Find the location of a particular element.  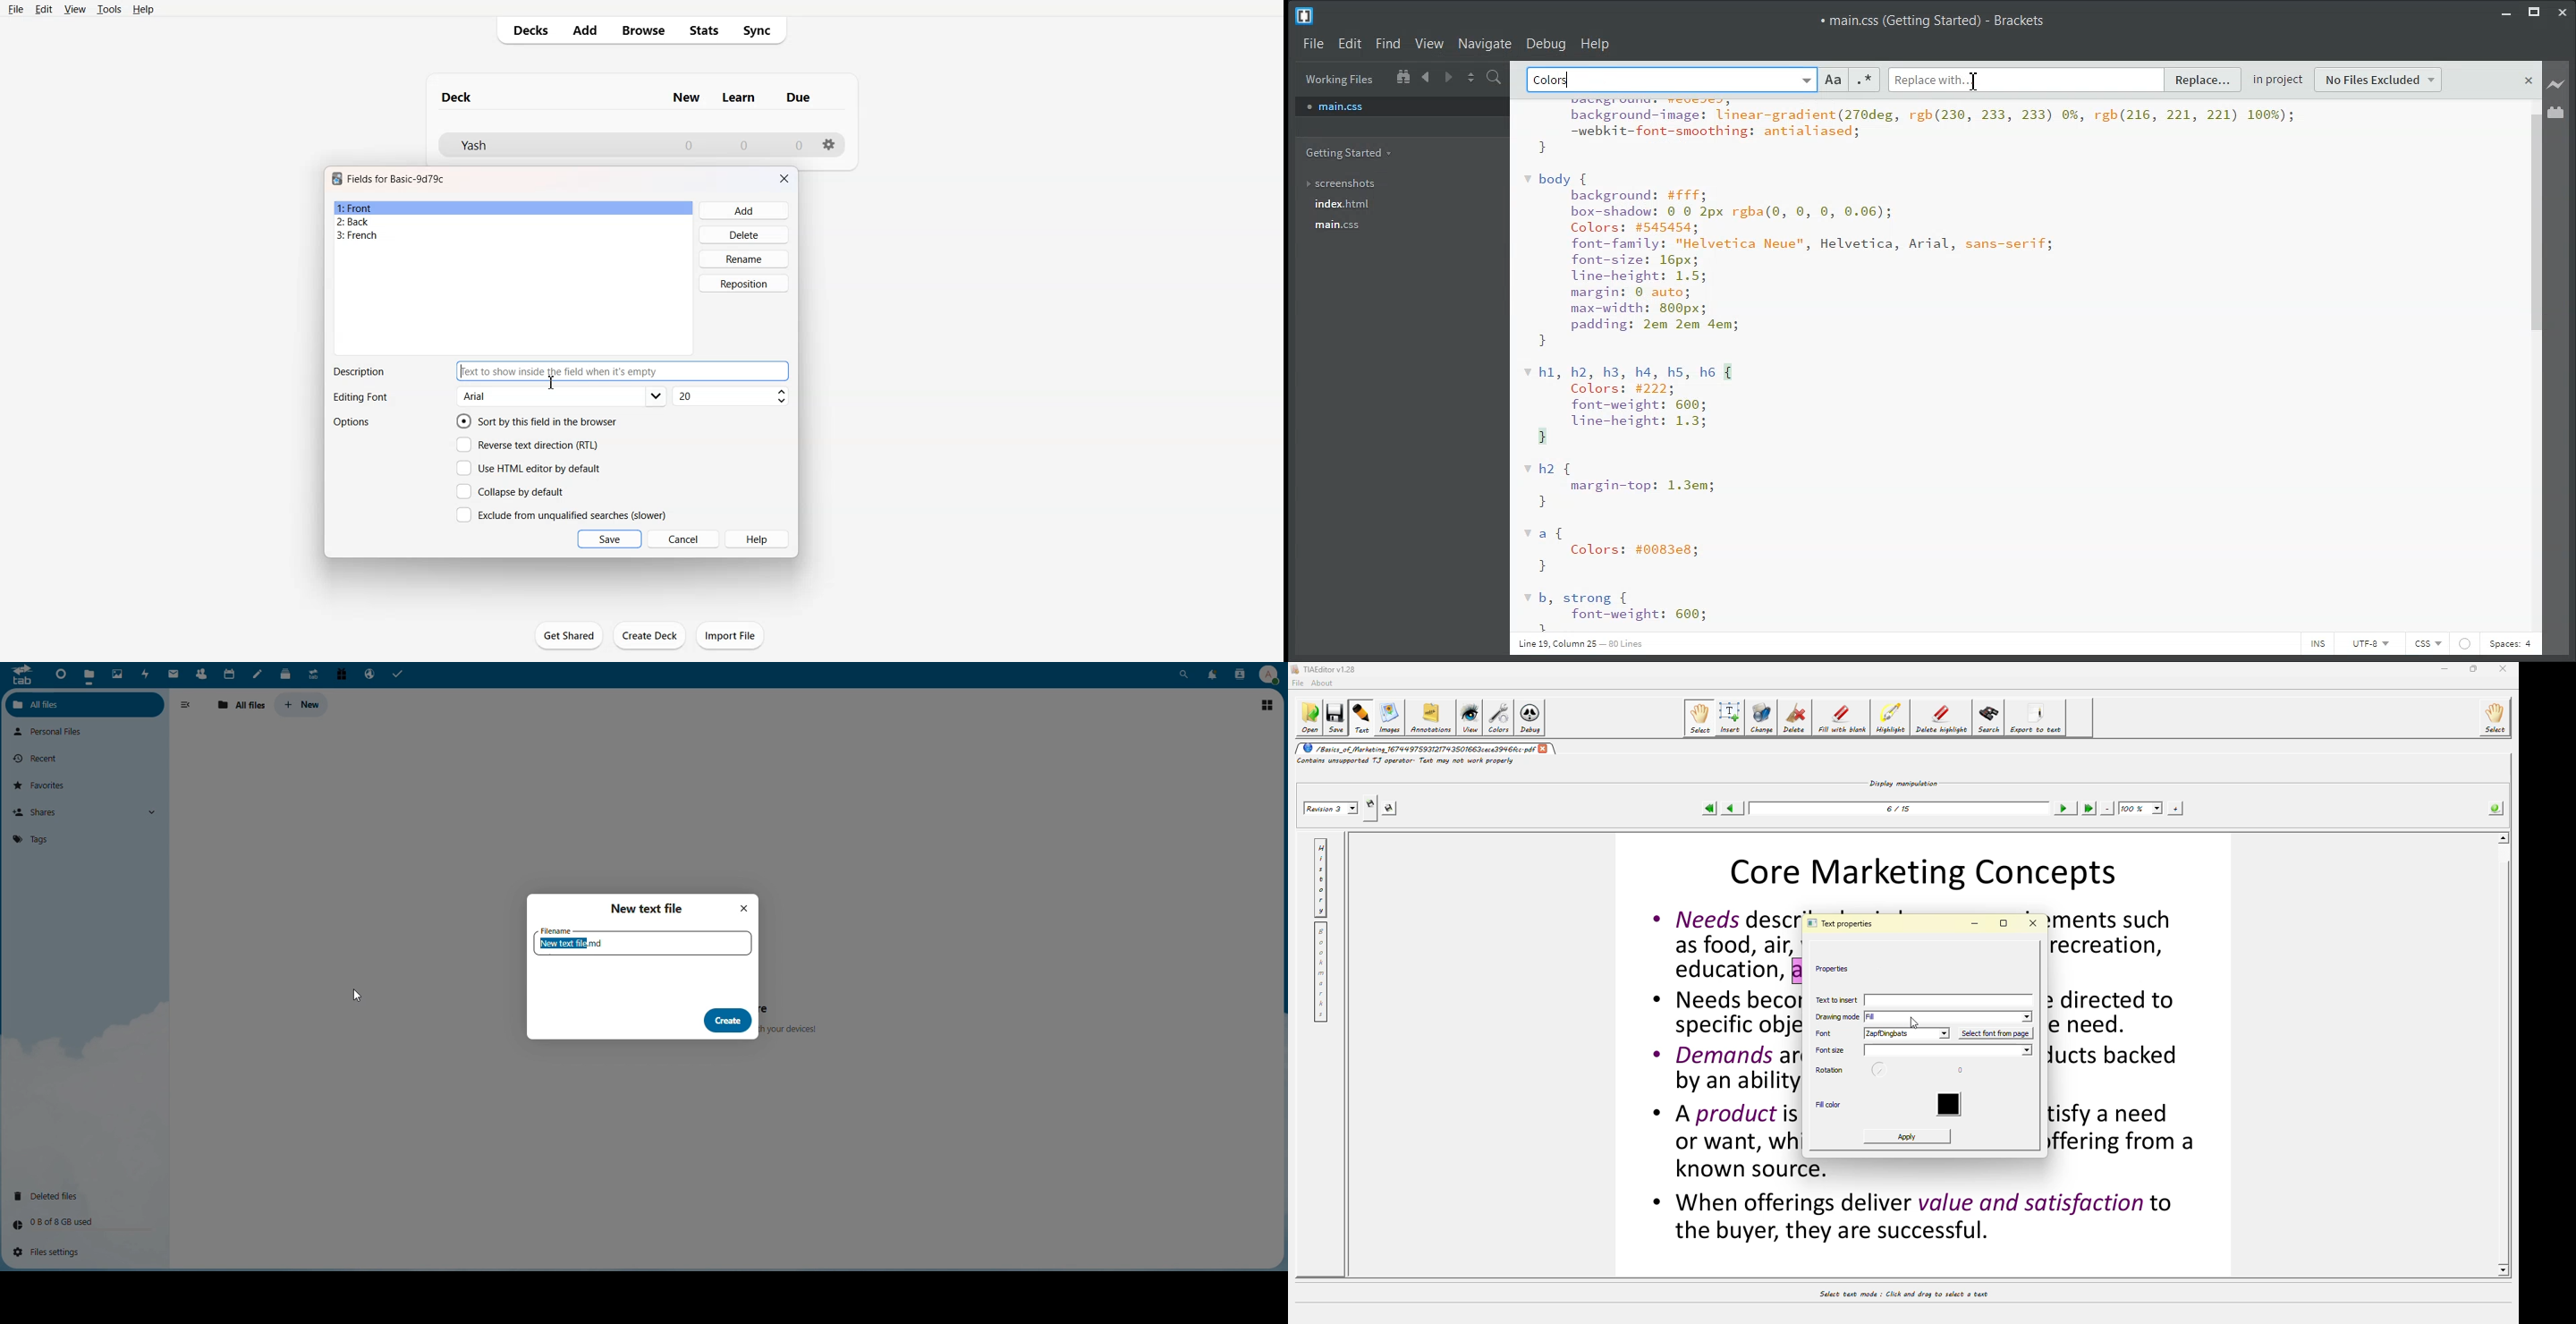

Close is located at coordinates (784, 179).